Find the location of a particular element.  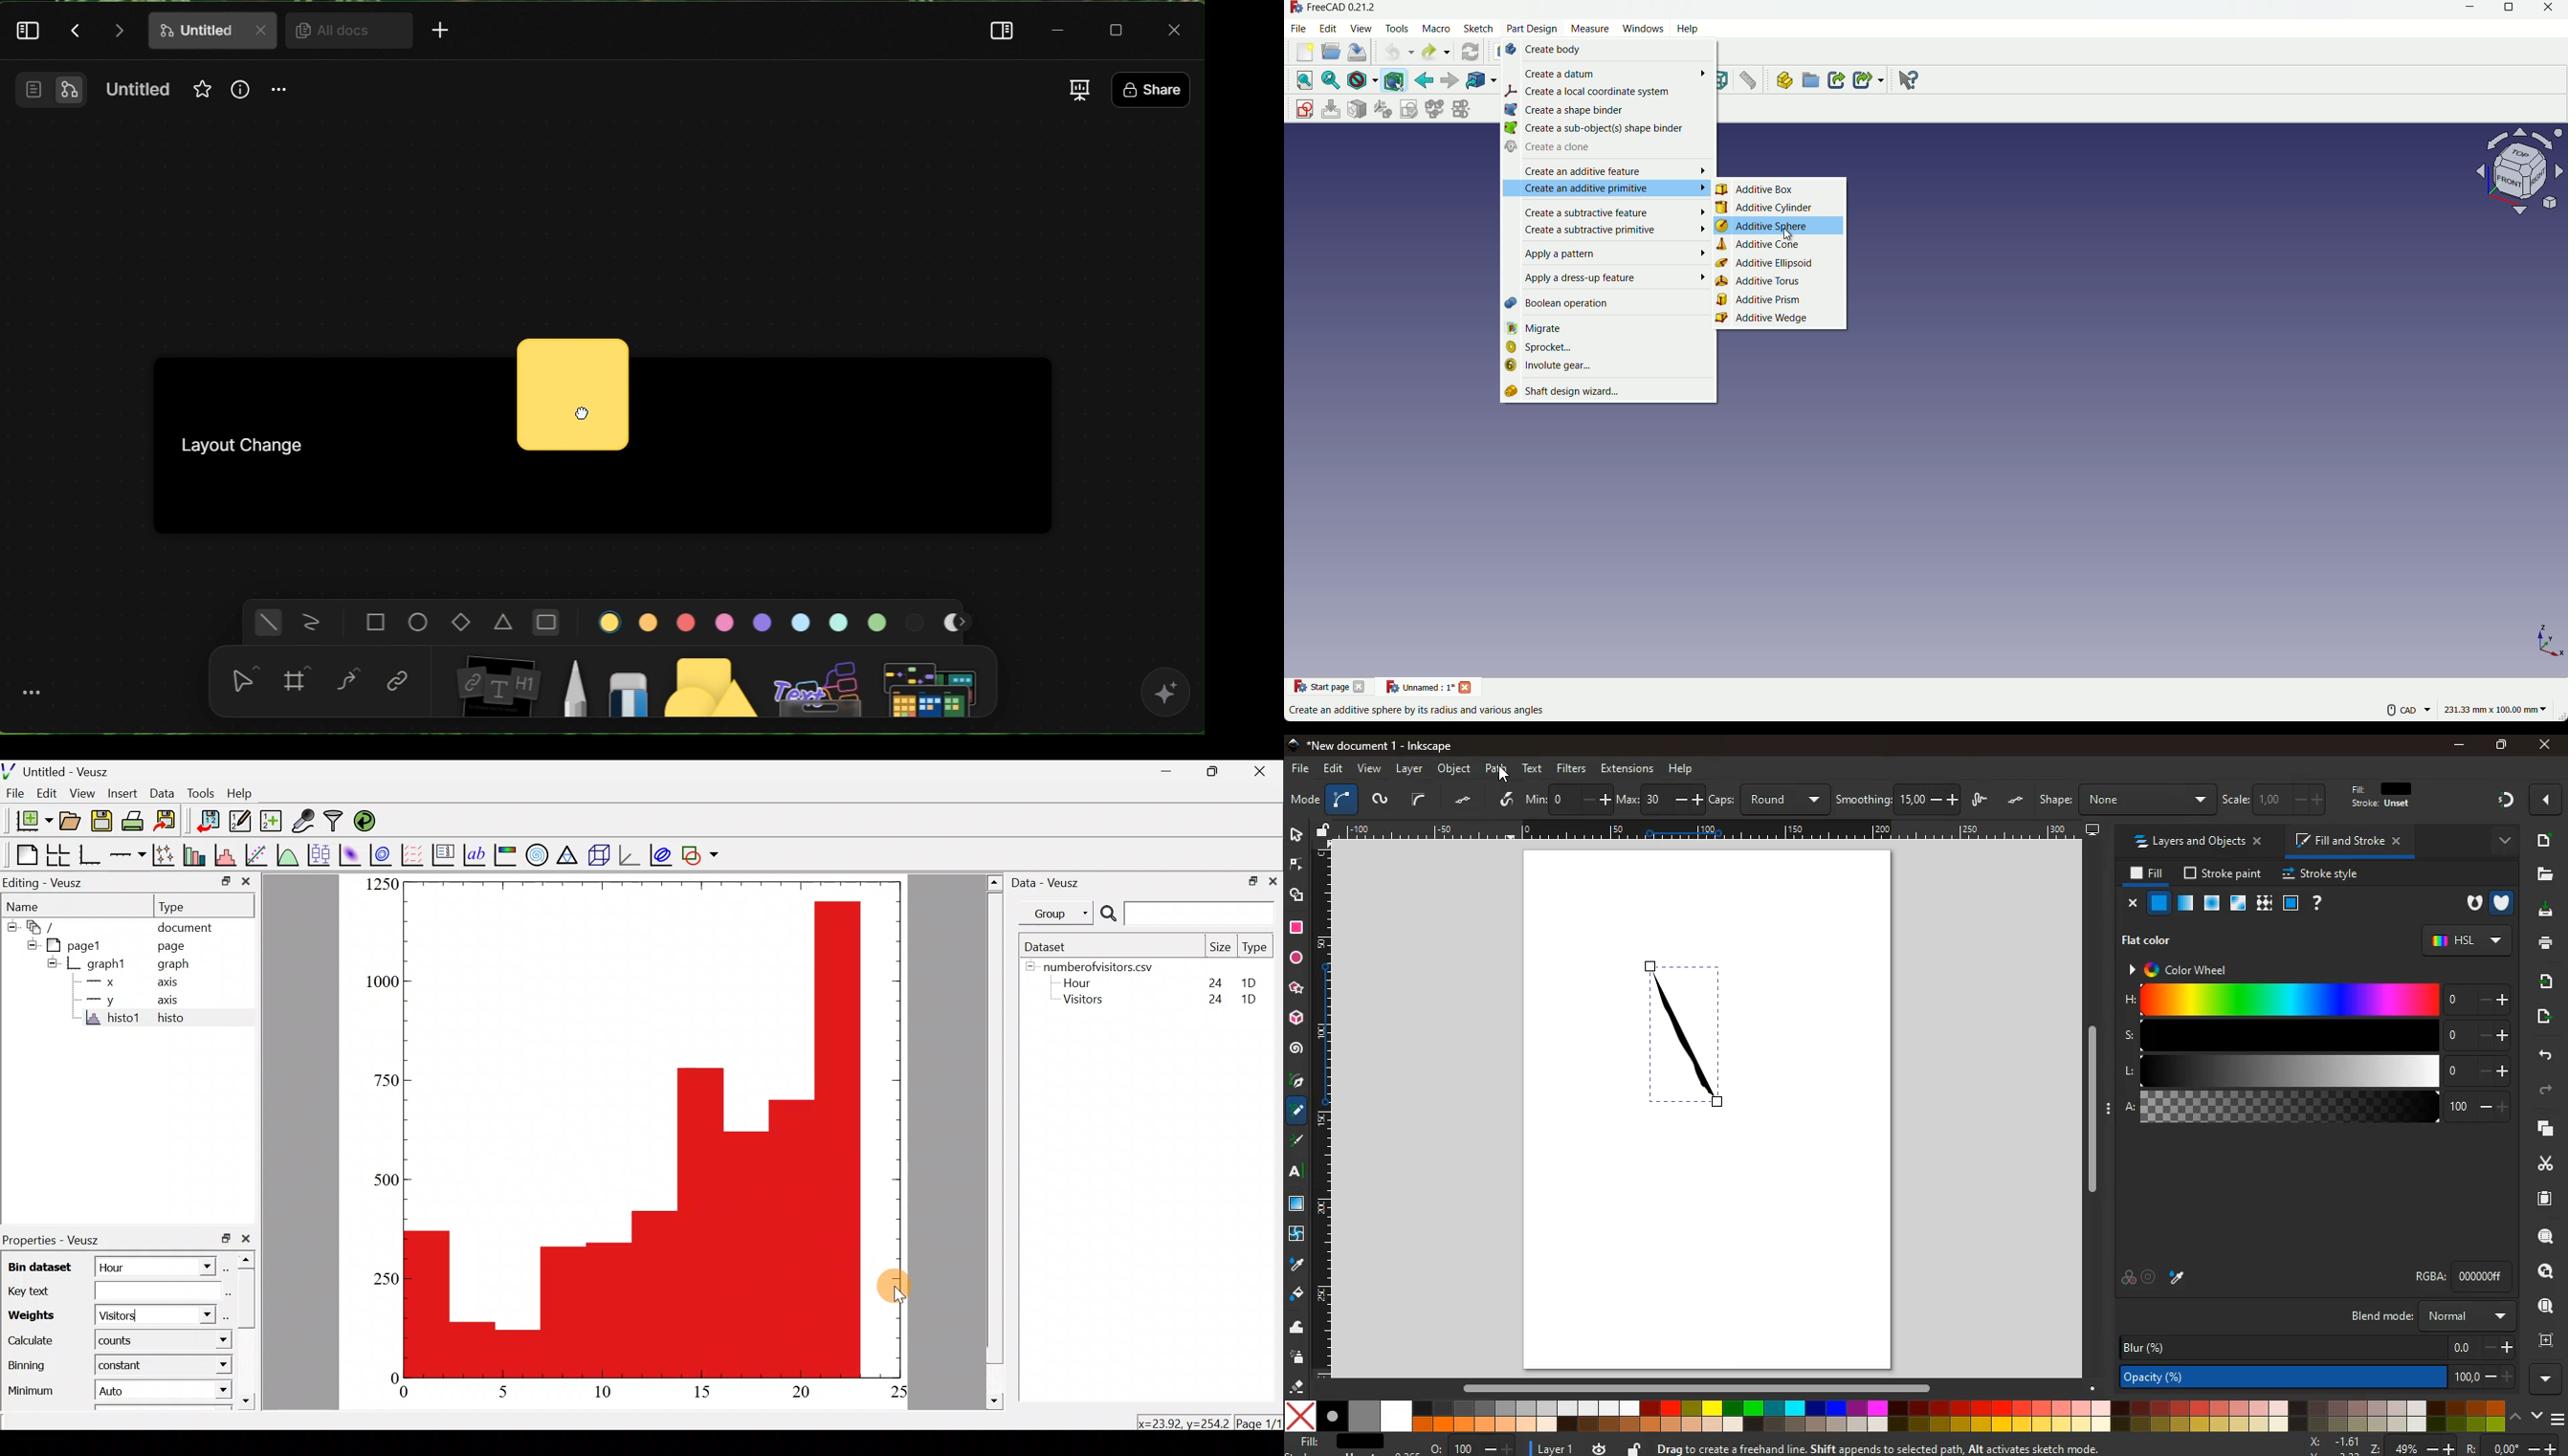

Bin dataset is located at coordinates (44, 1268).